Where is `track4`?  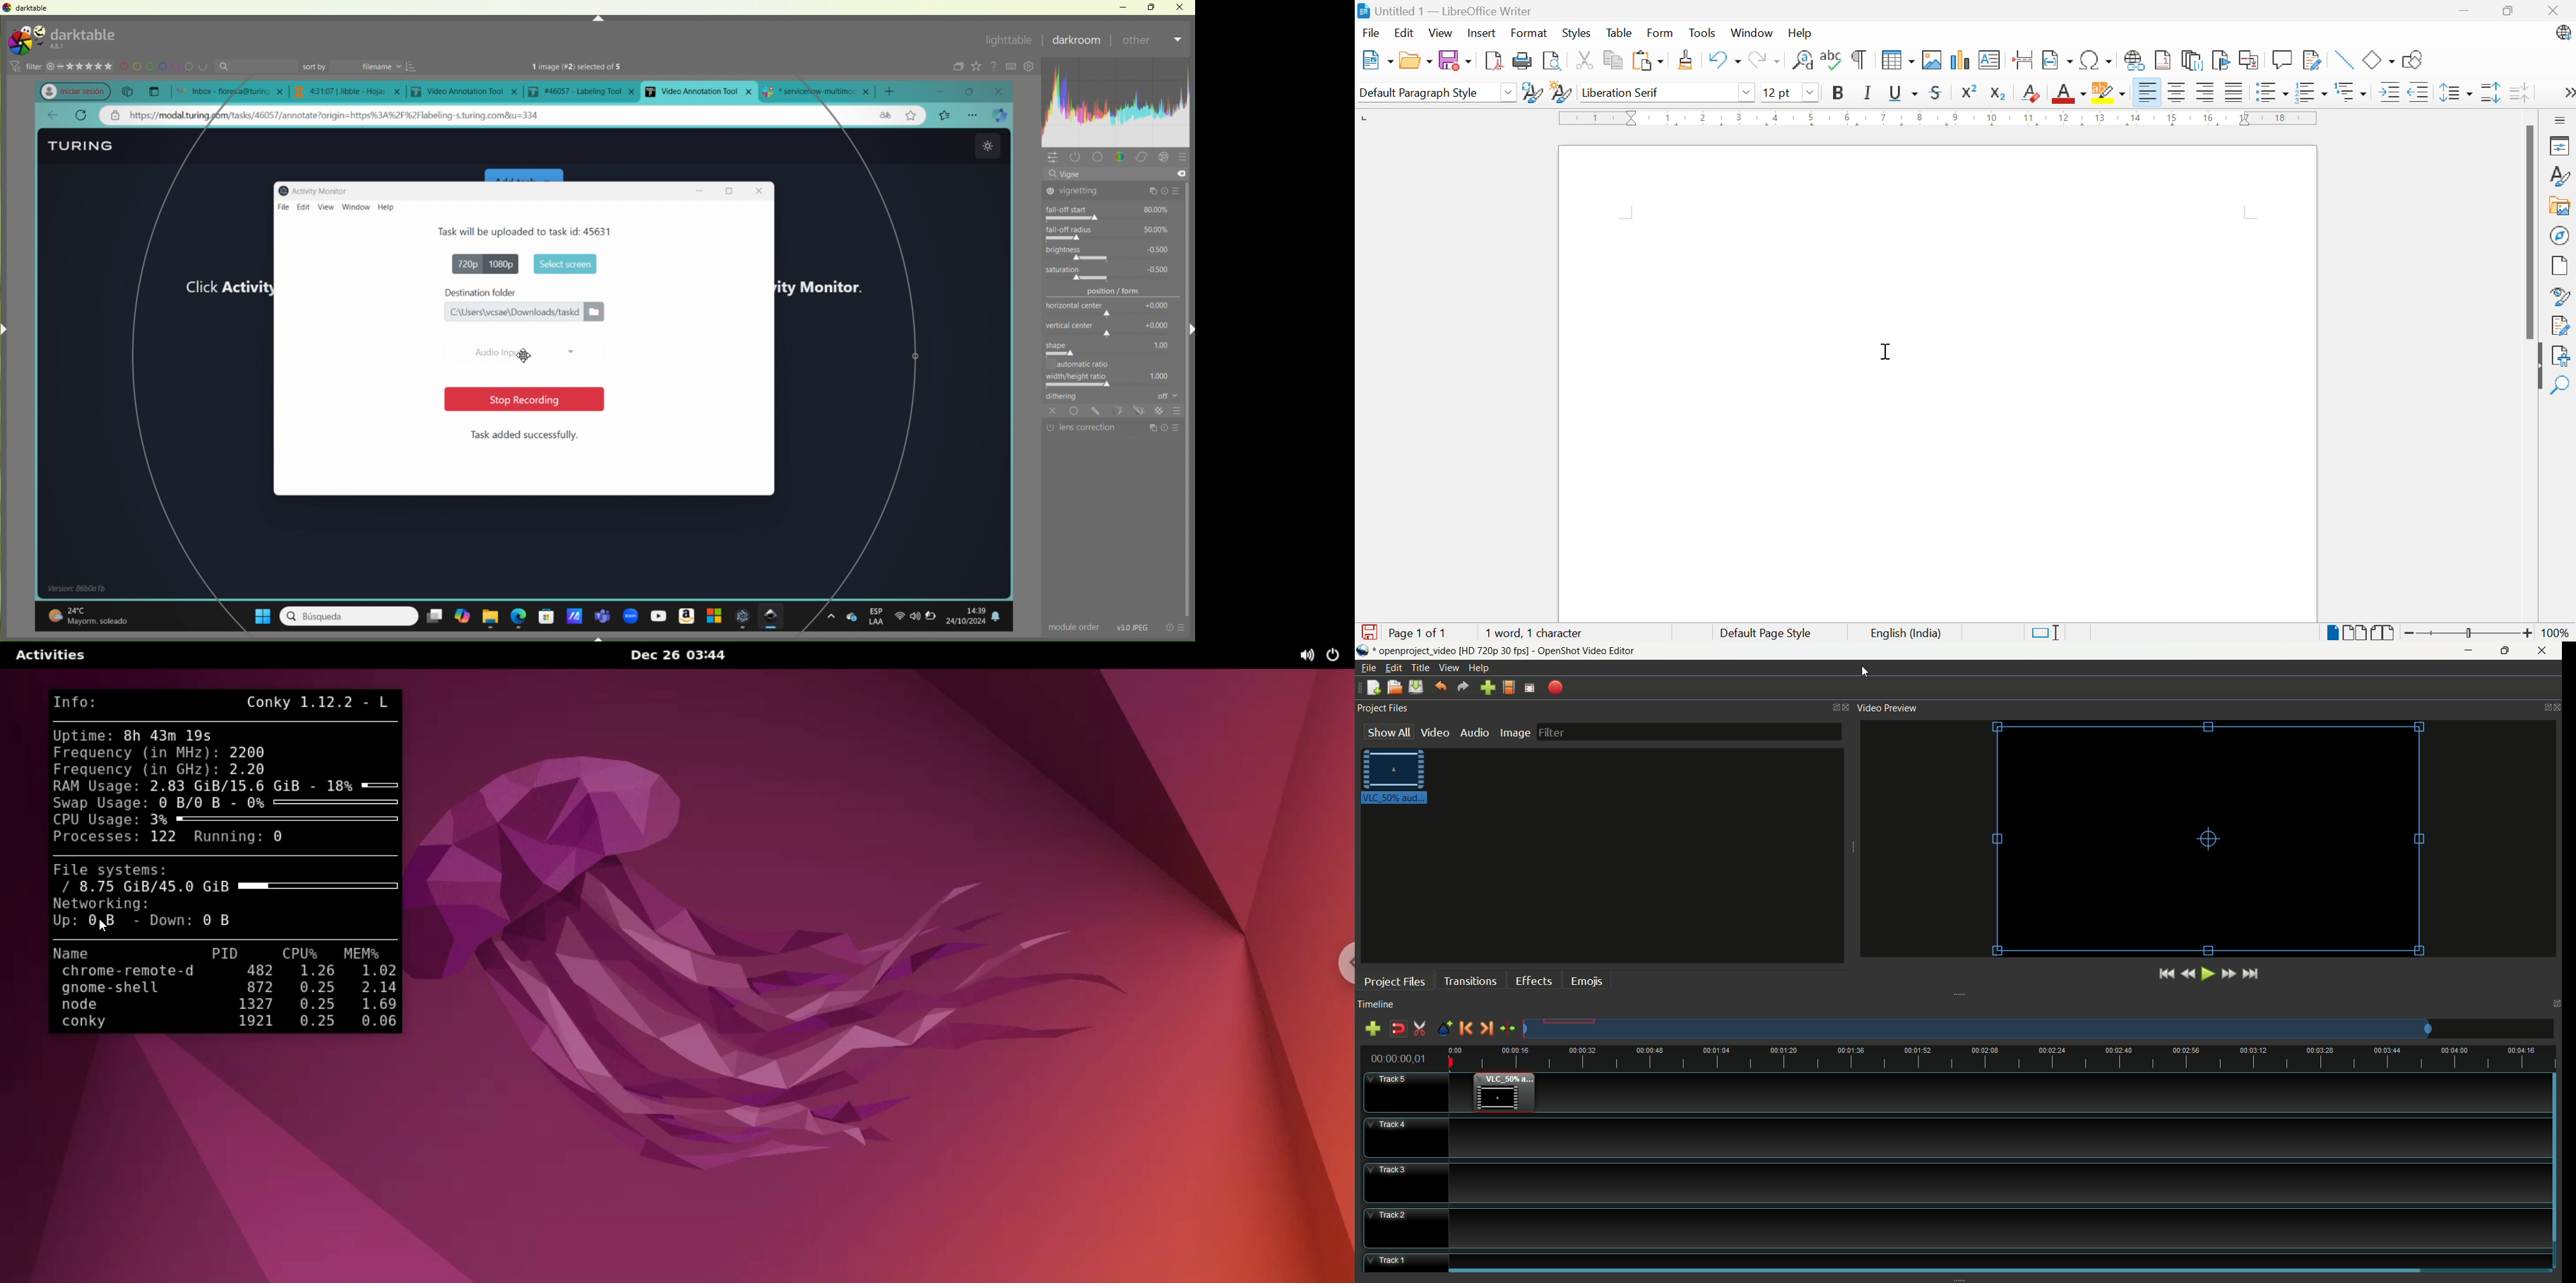 track4 is located at coordinates (1957, 1137).